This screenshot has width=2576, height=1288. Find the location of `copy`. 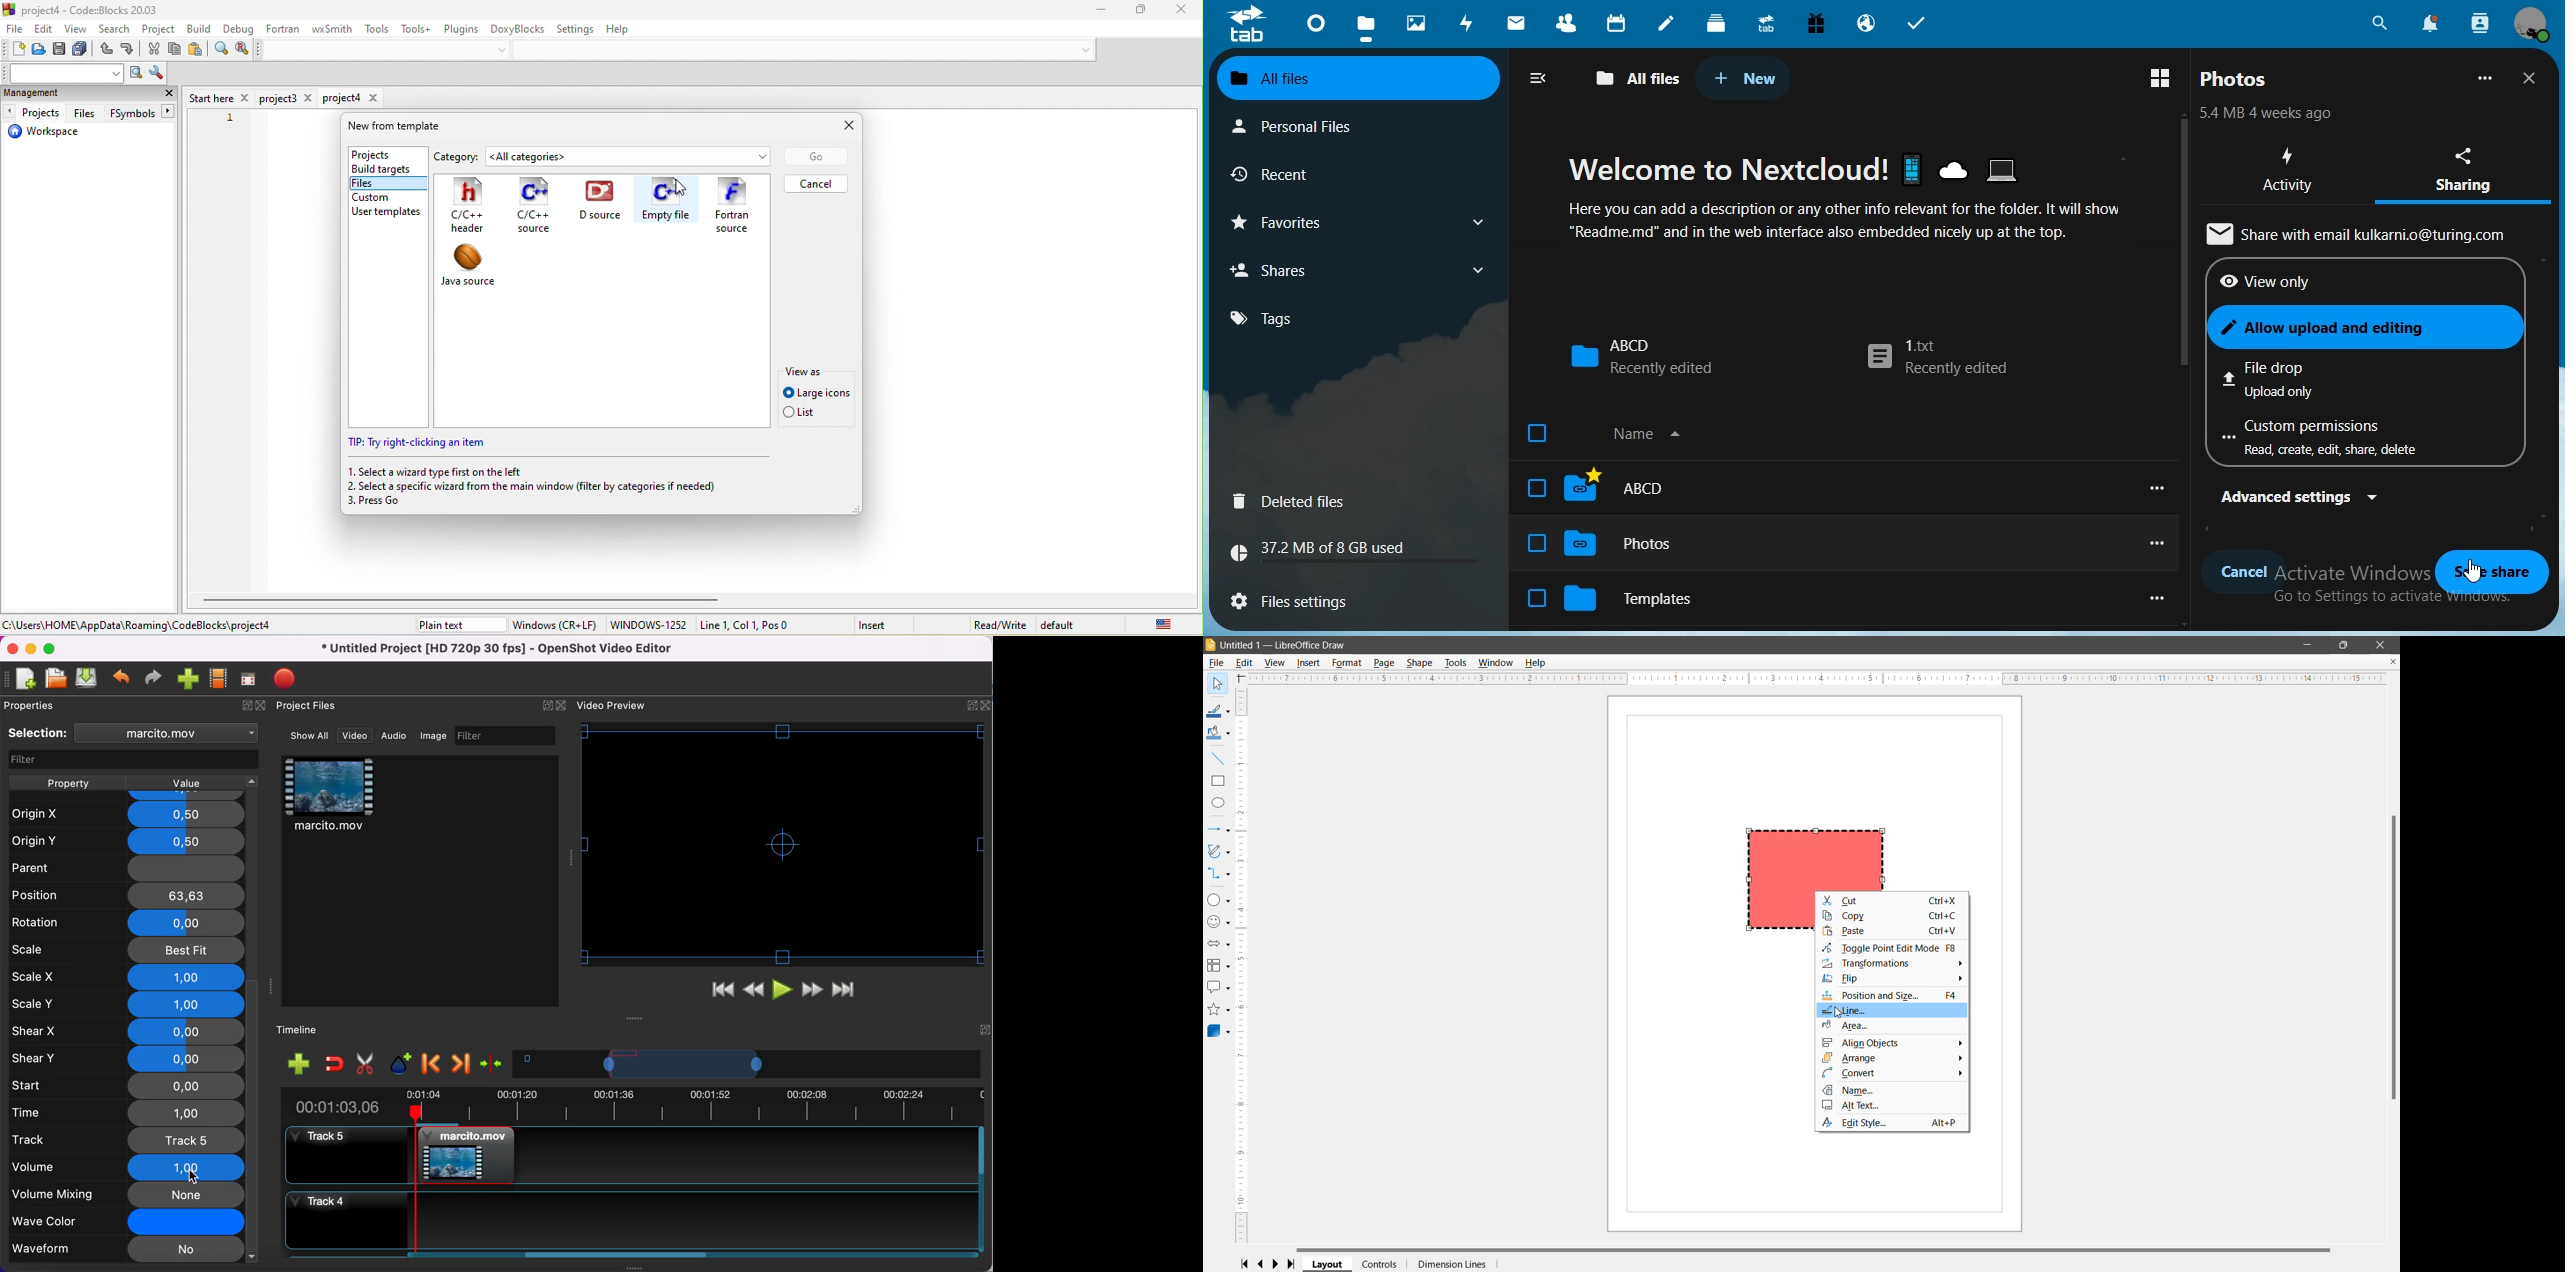

copy is located at coordinates (176, 50).